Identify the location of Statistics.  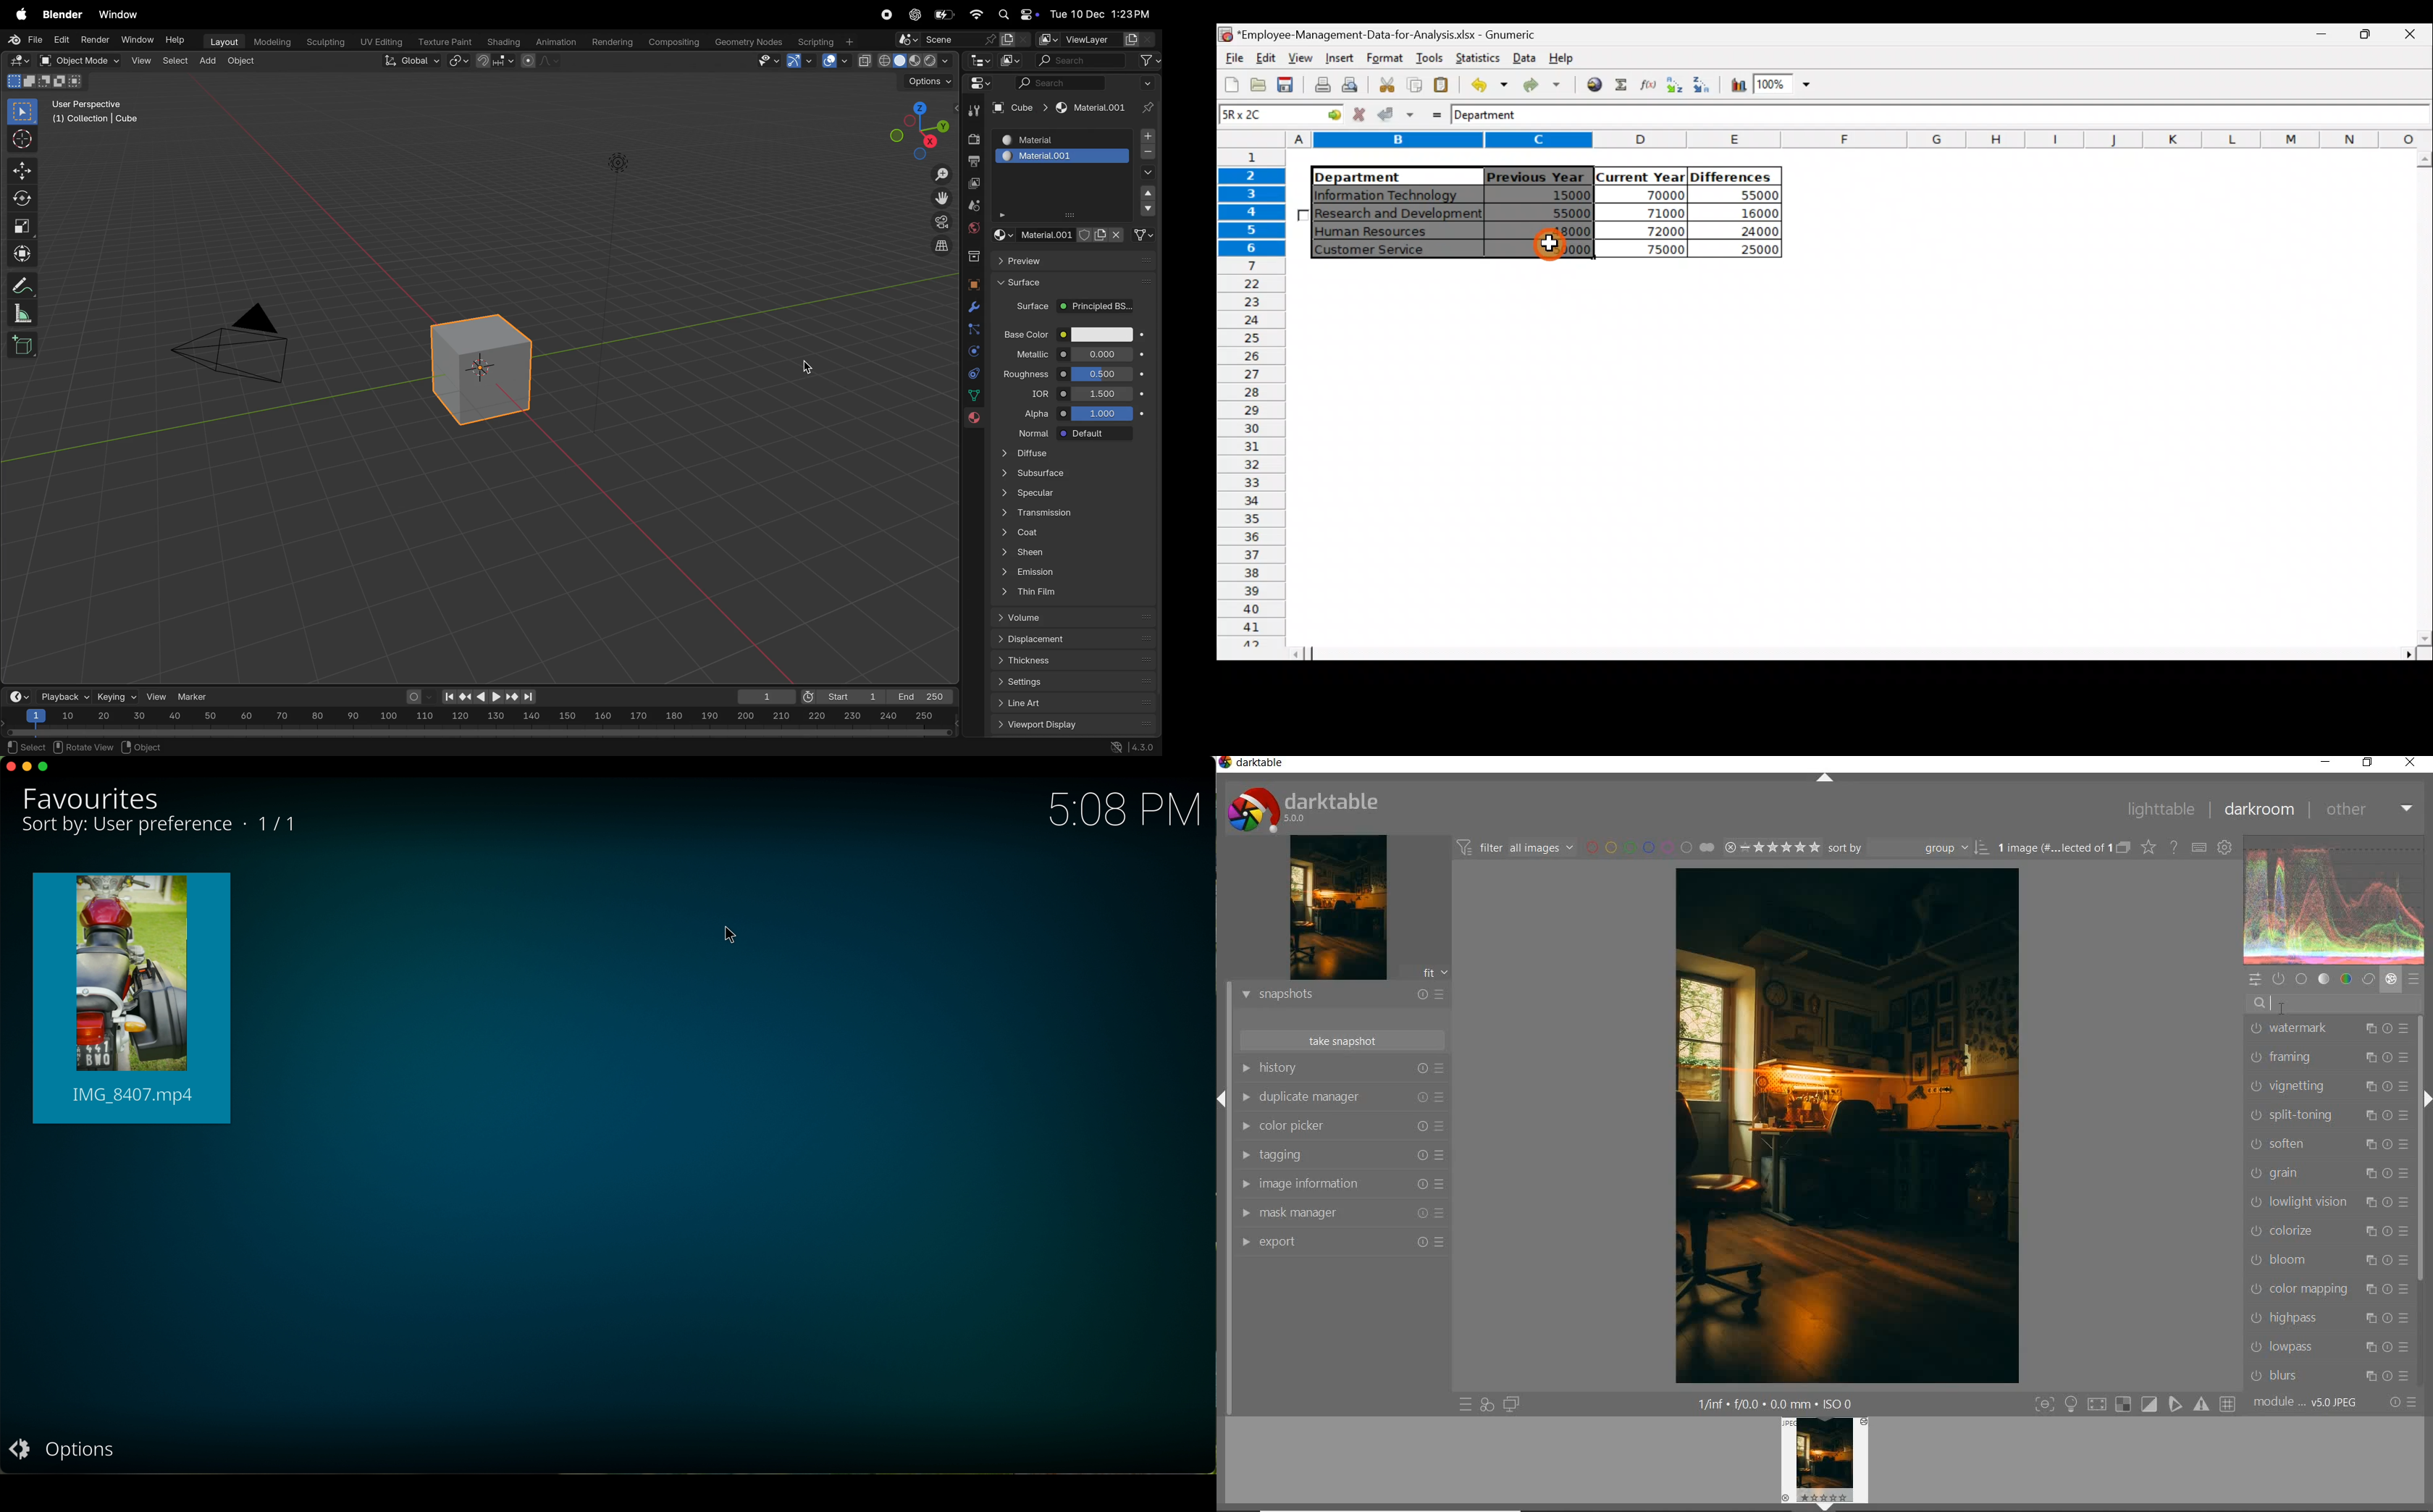
(1478, 57).